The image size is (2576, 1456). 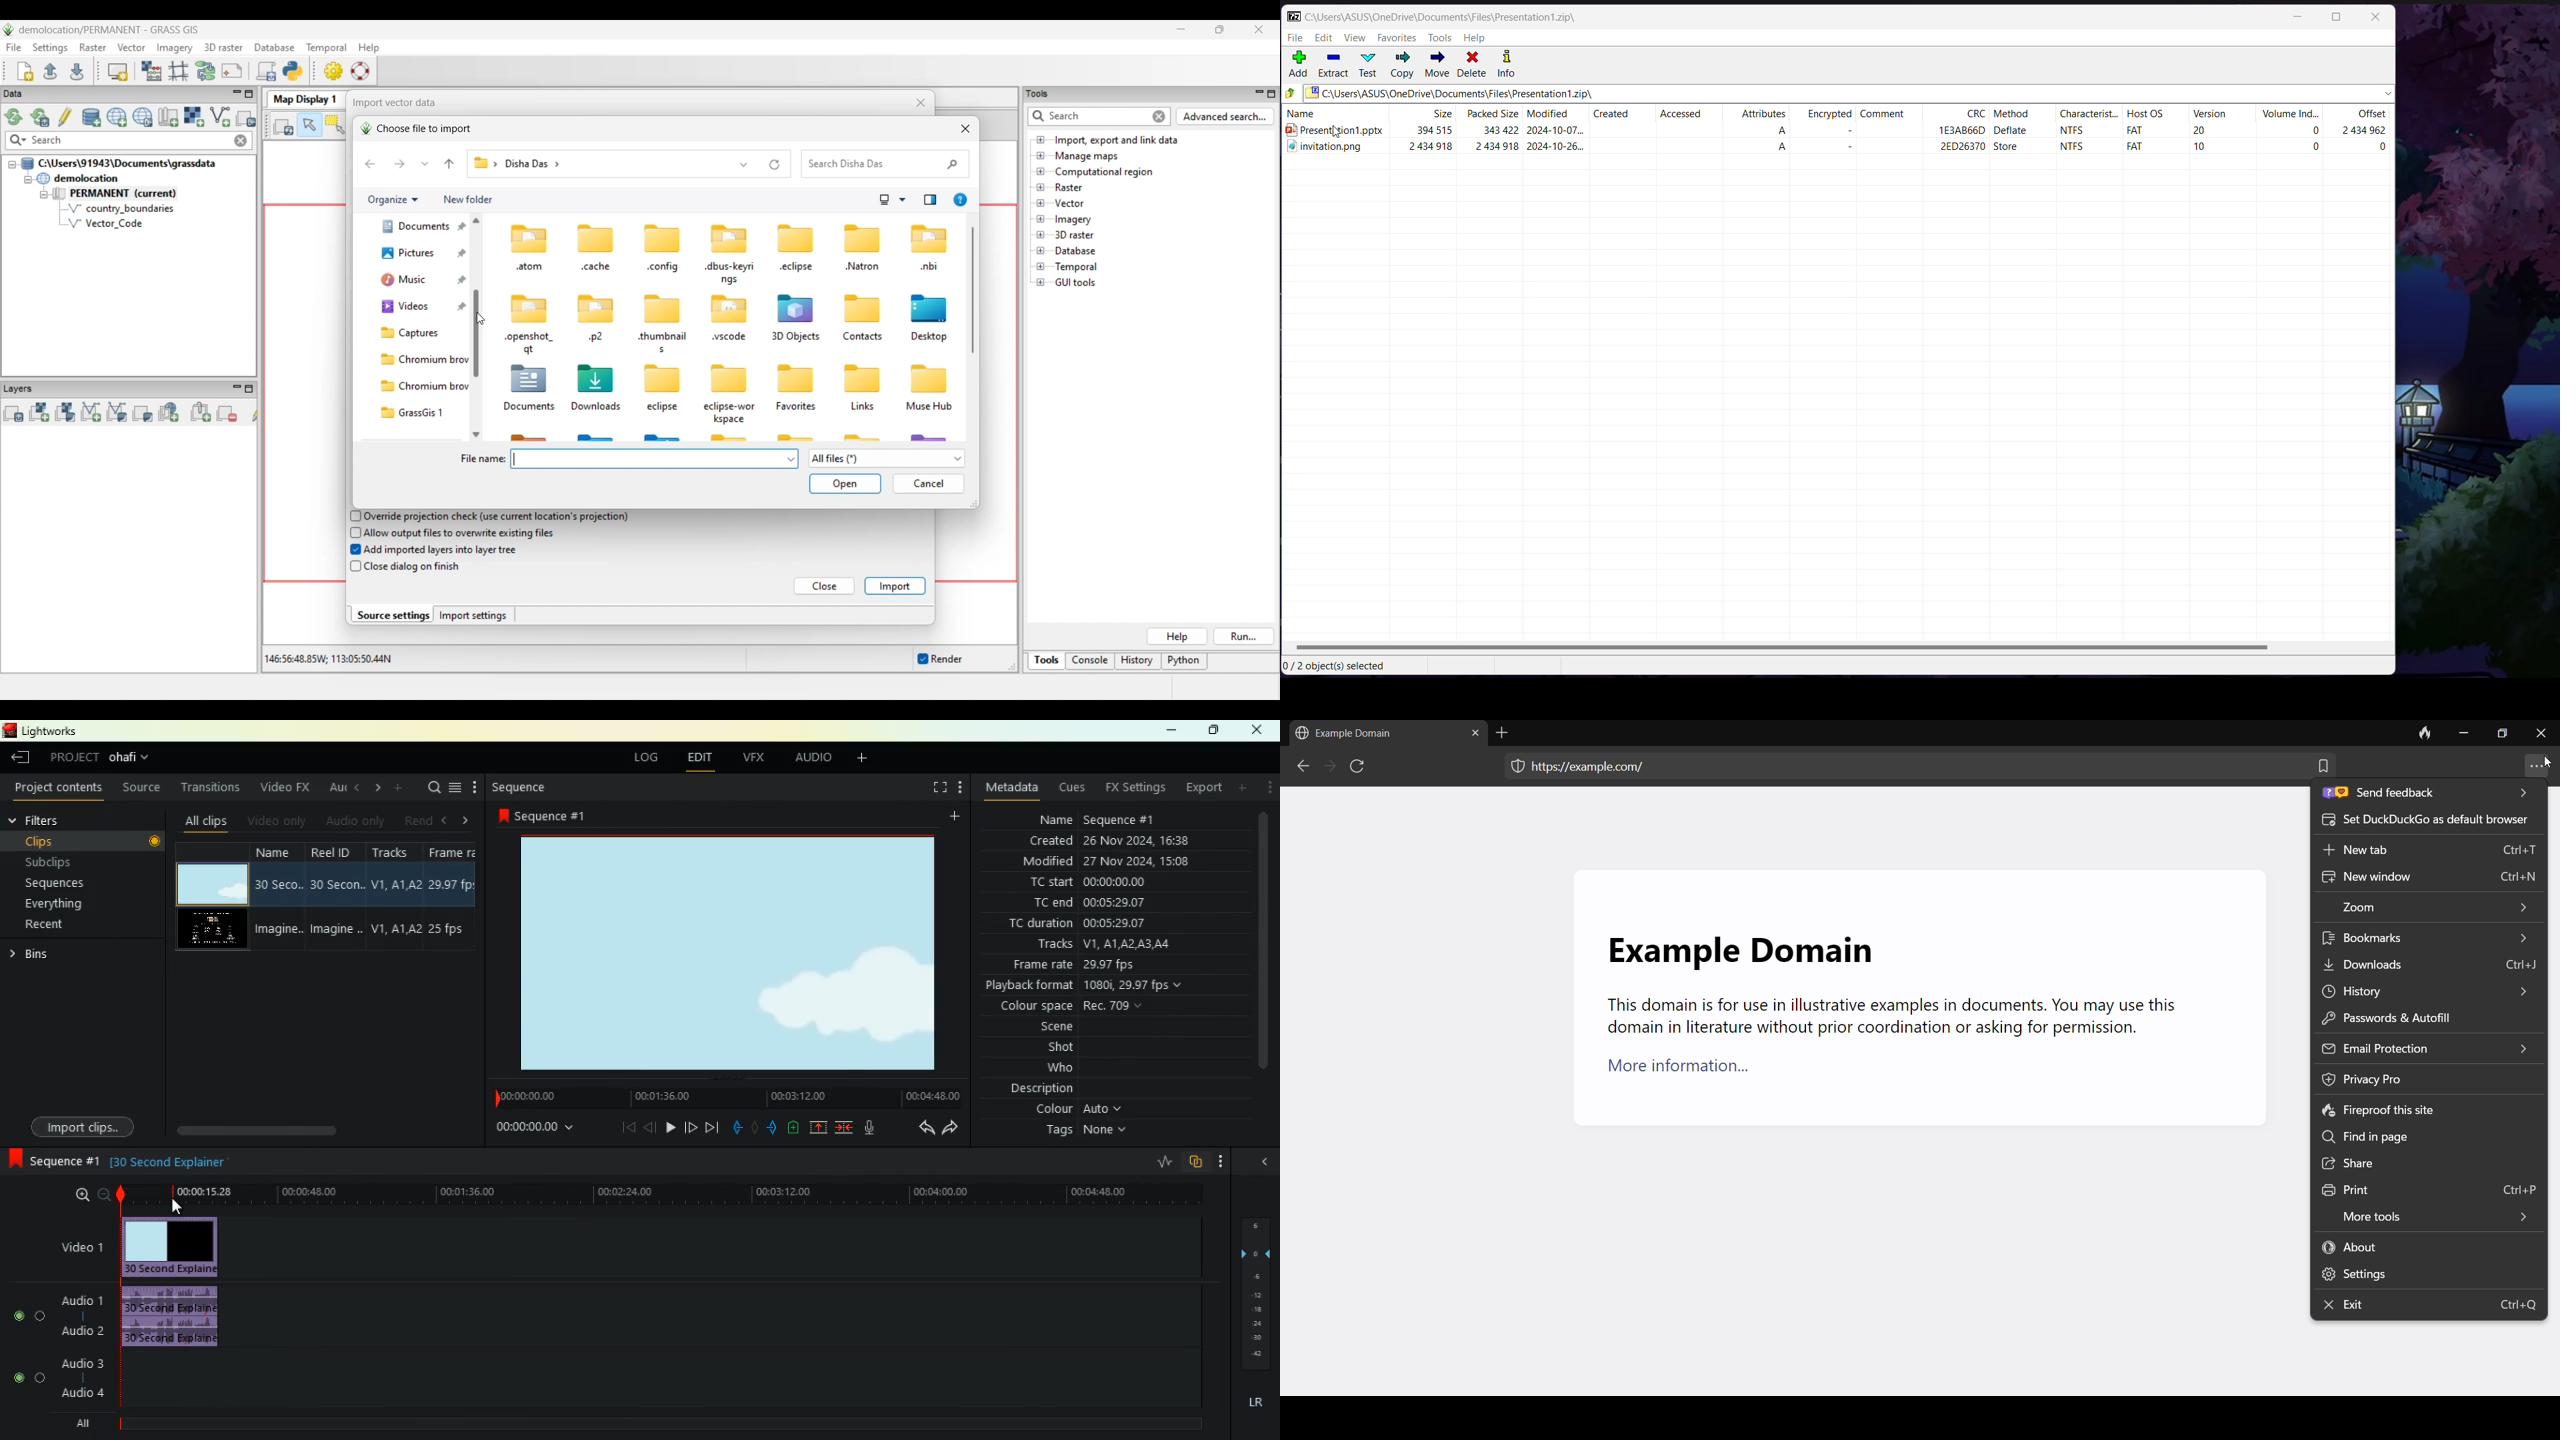 What do you see at coordinates (1050, 883) in the screenshot?
I see `tc start` at bounding box center [1050, 883].